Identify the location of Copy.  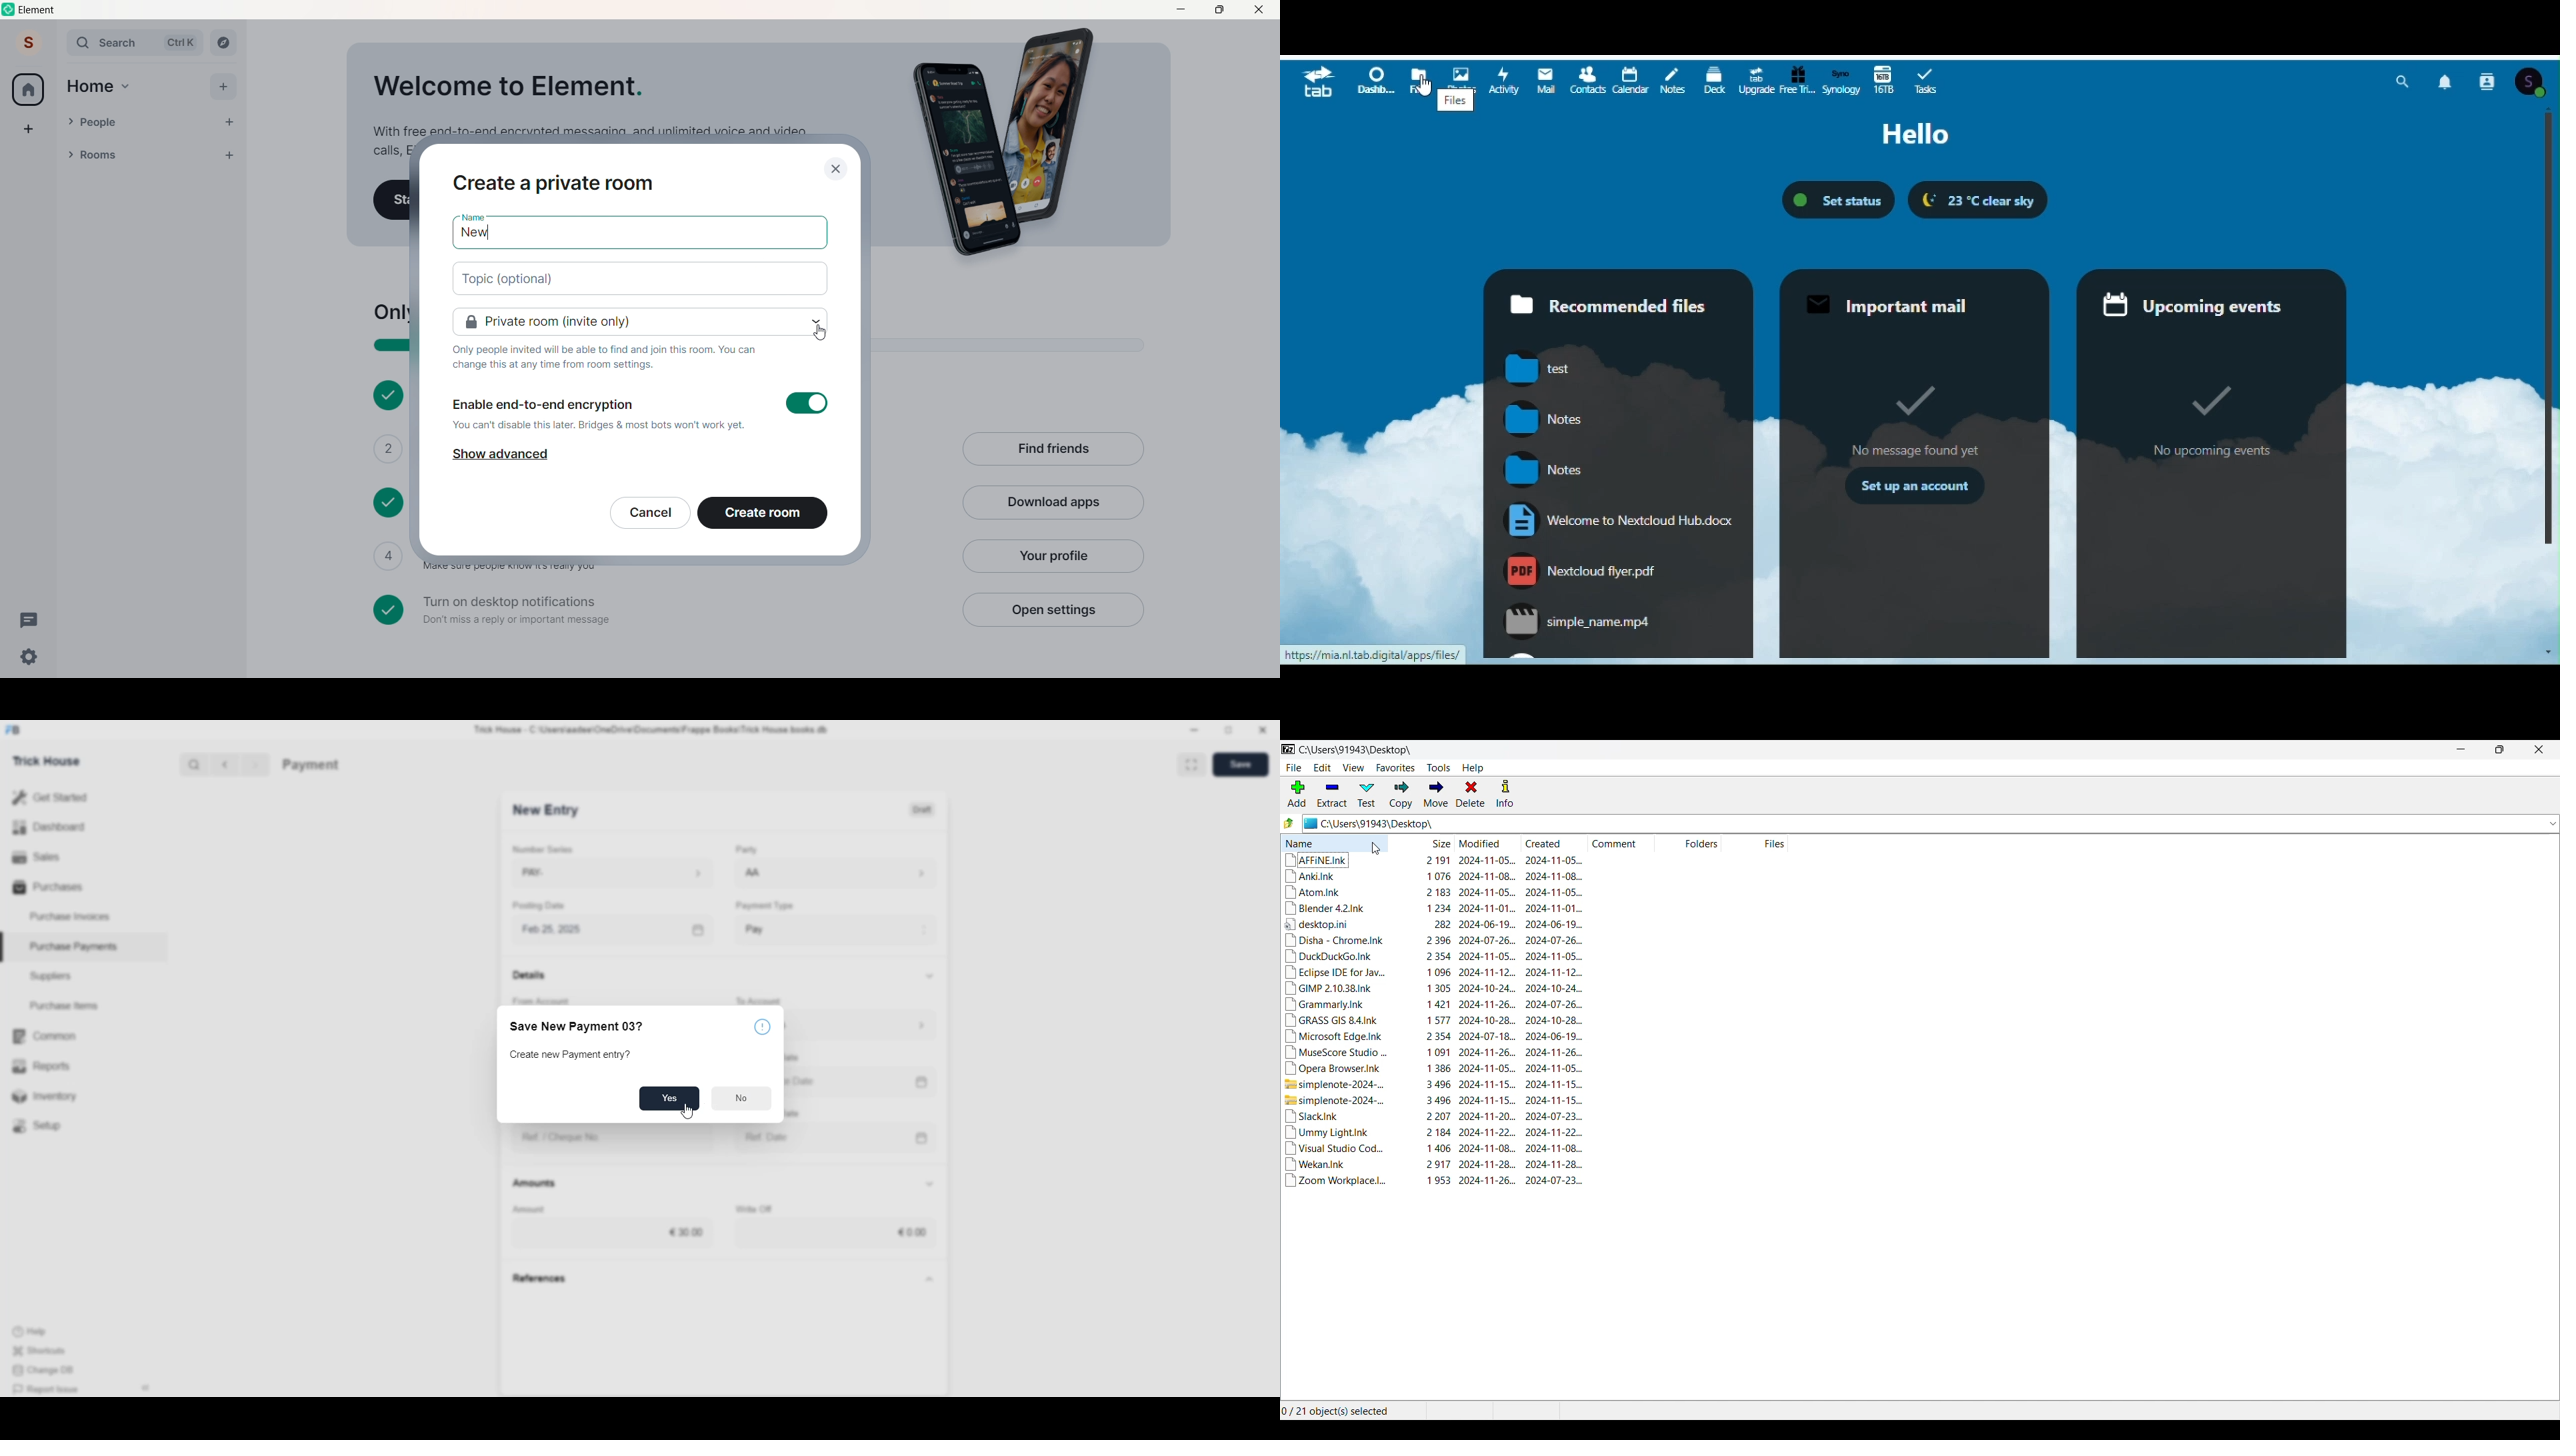
(1401, 795).